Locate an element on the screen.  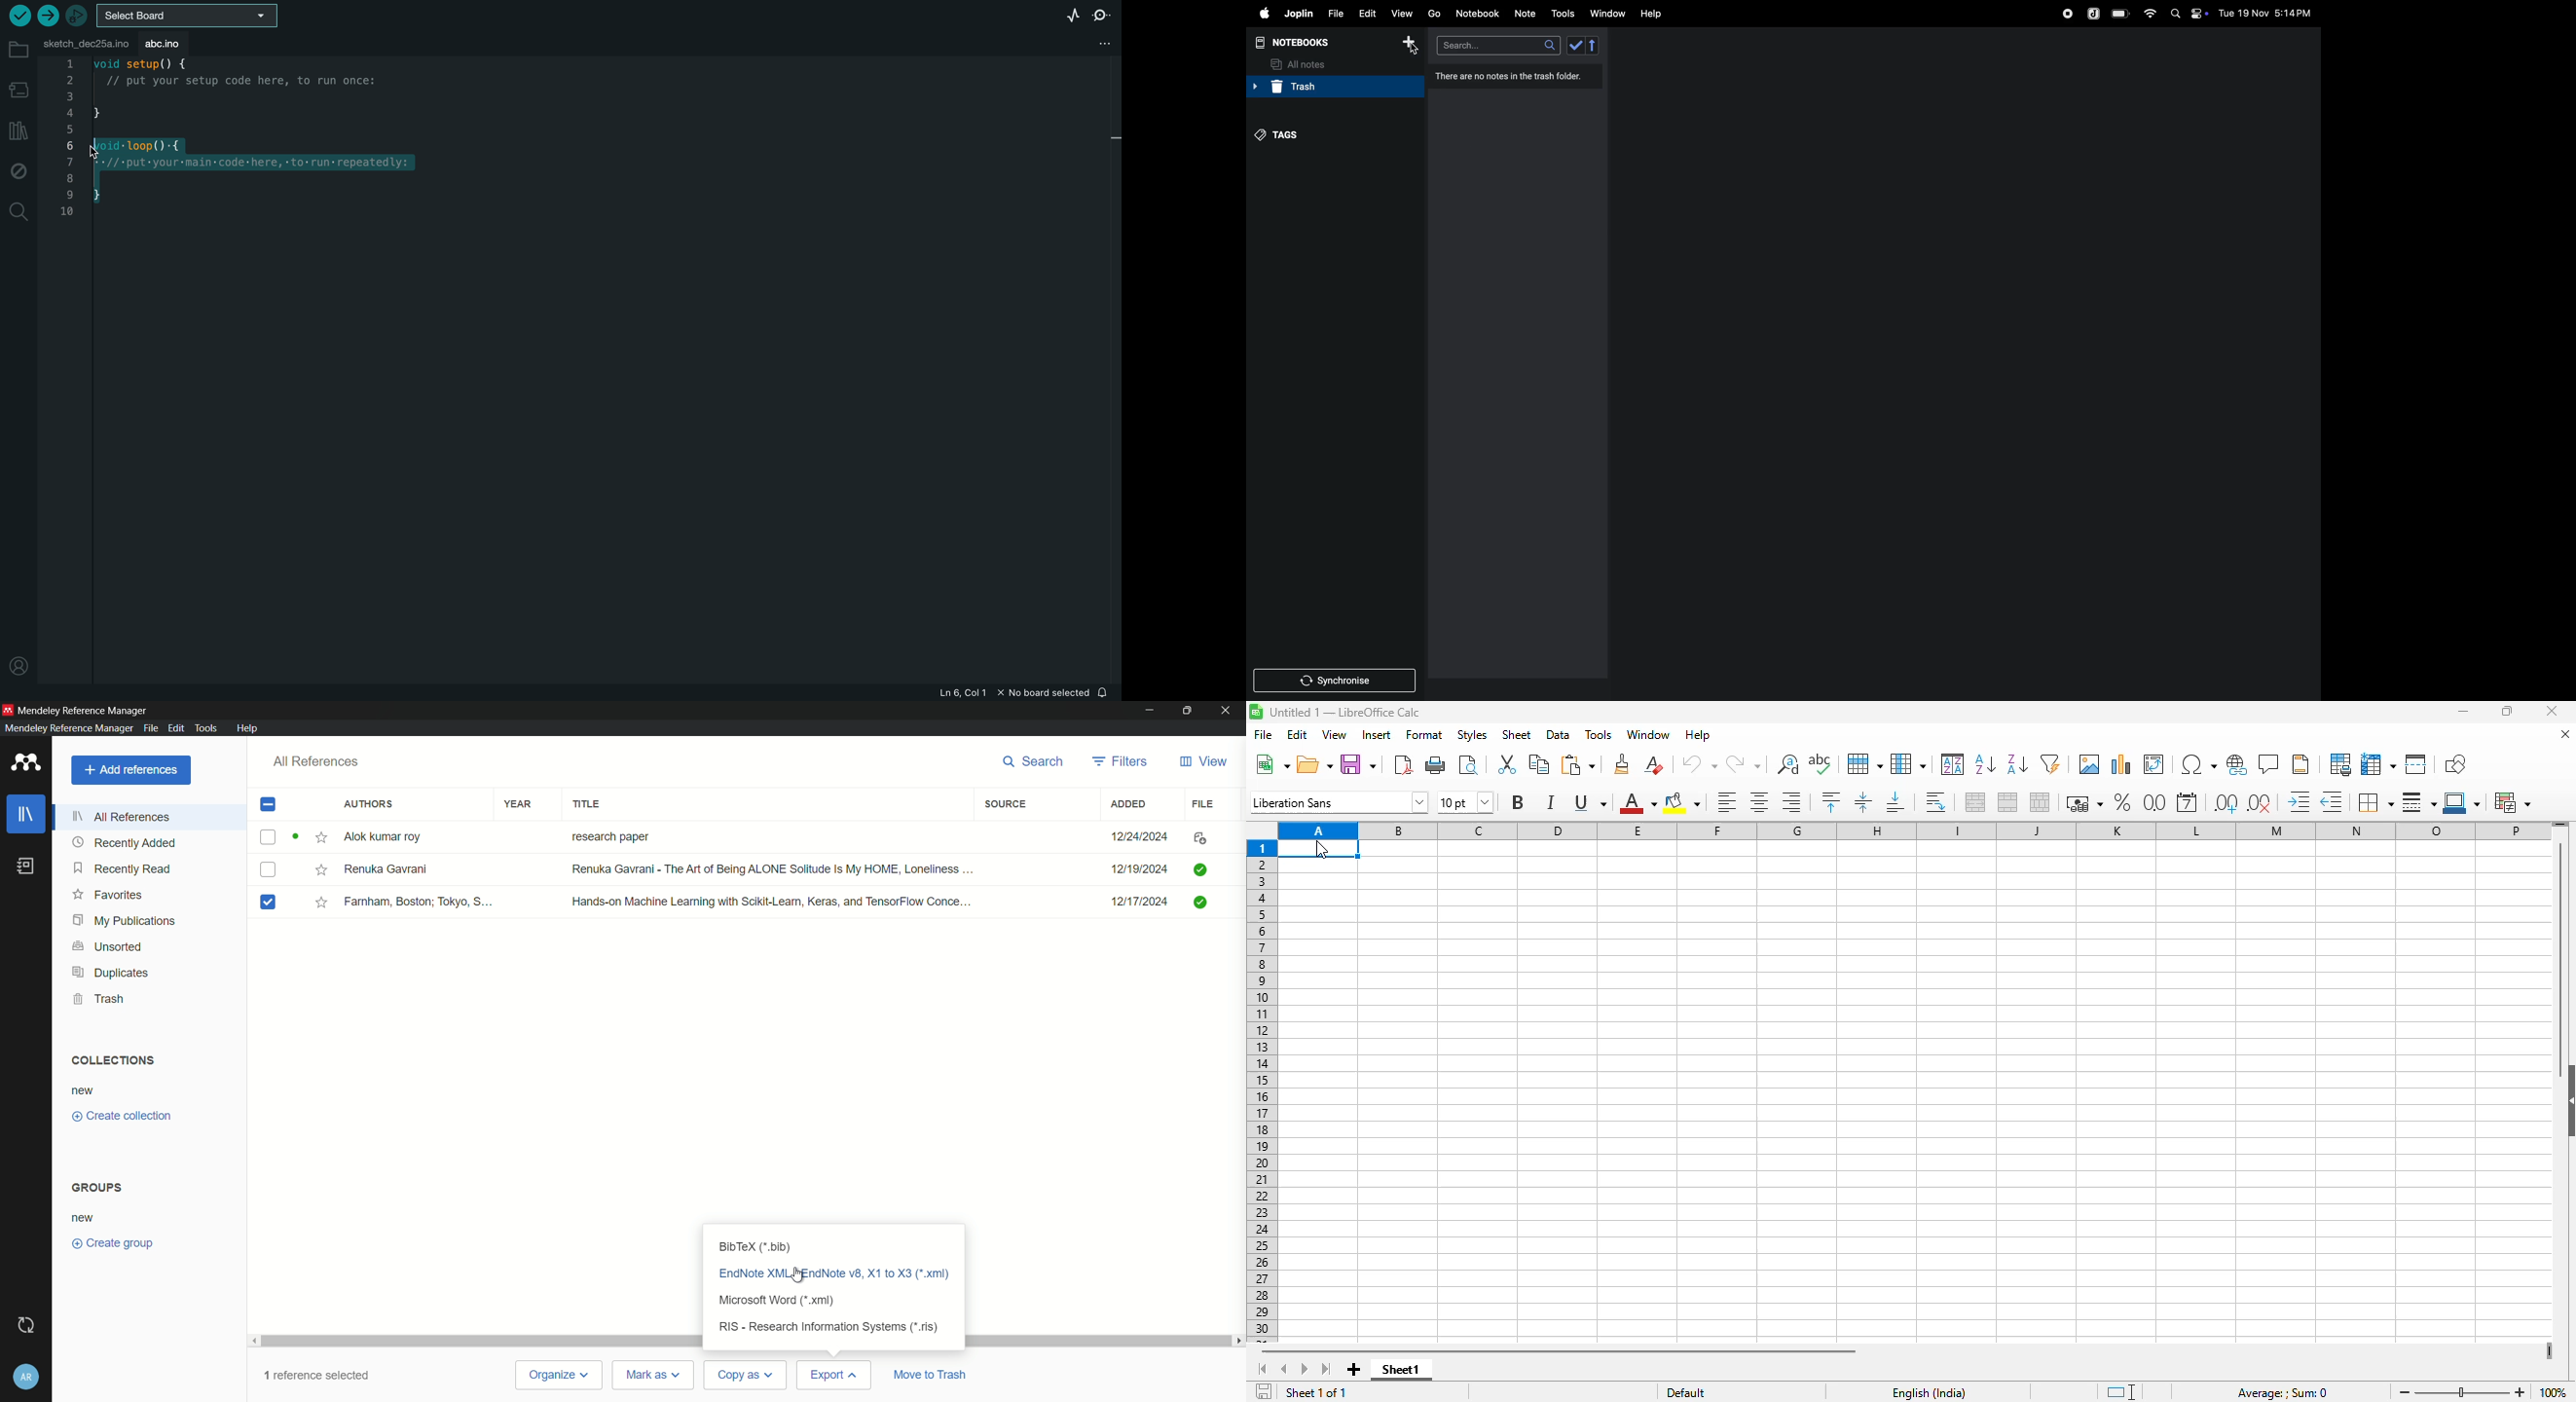
12/19/2024 is located at coordinates (1138, 870).